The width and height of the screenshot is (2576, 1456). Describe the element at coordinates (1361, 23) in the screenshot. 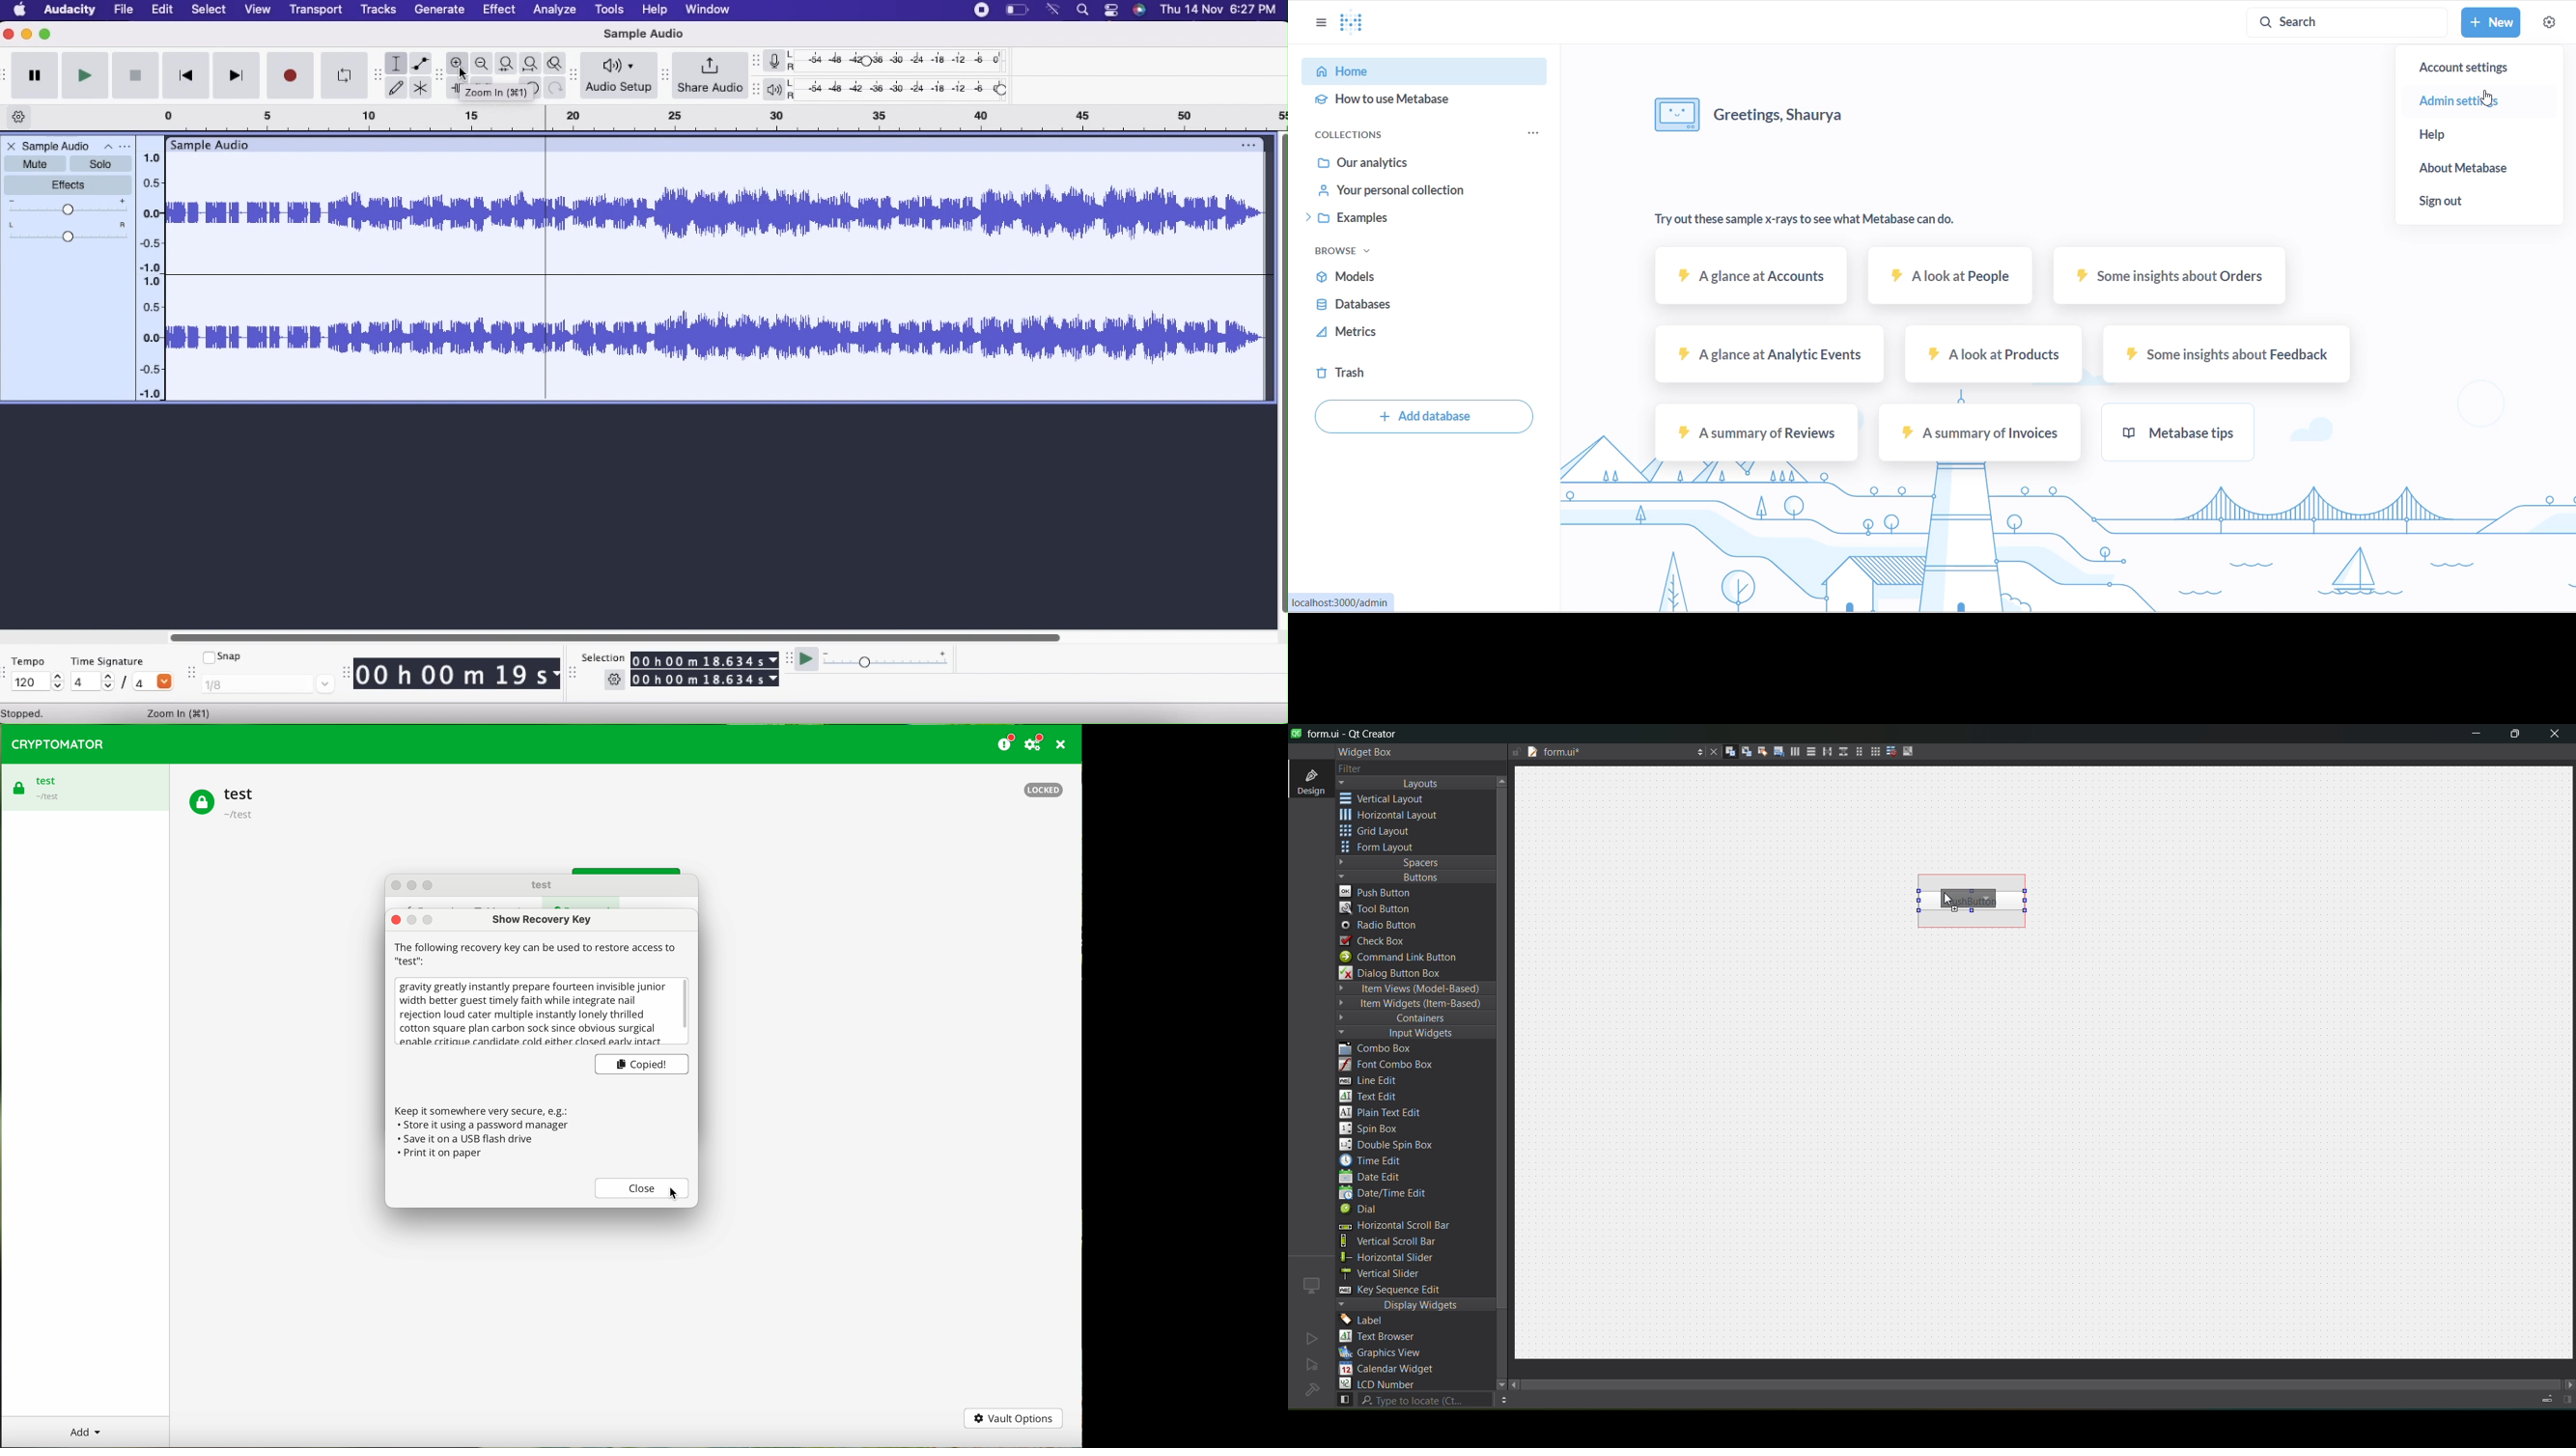

I see `logo` at that location.